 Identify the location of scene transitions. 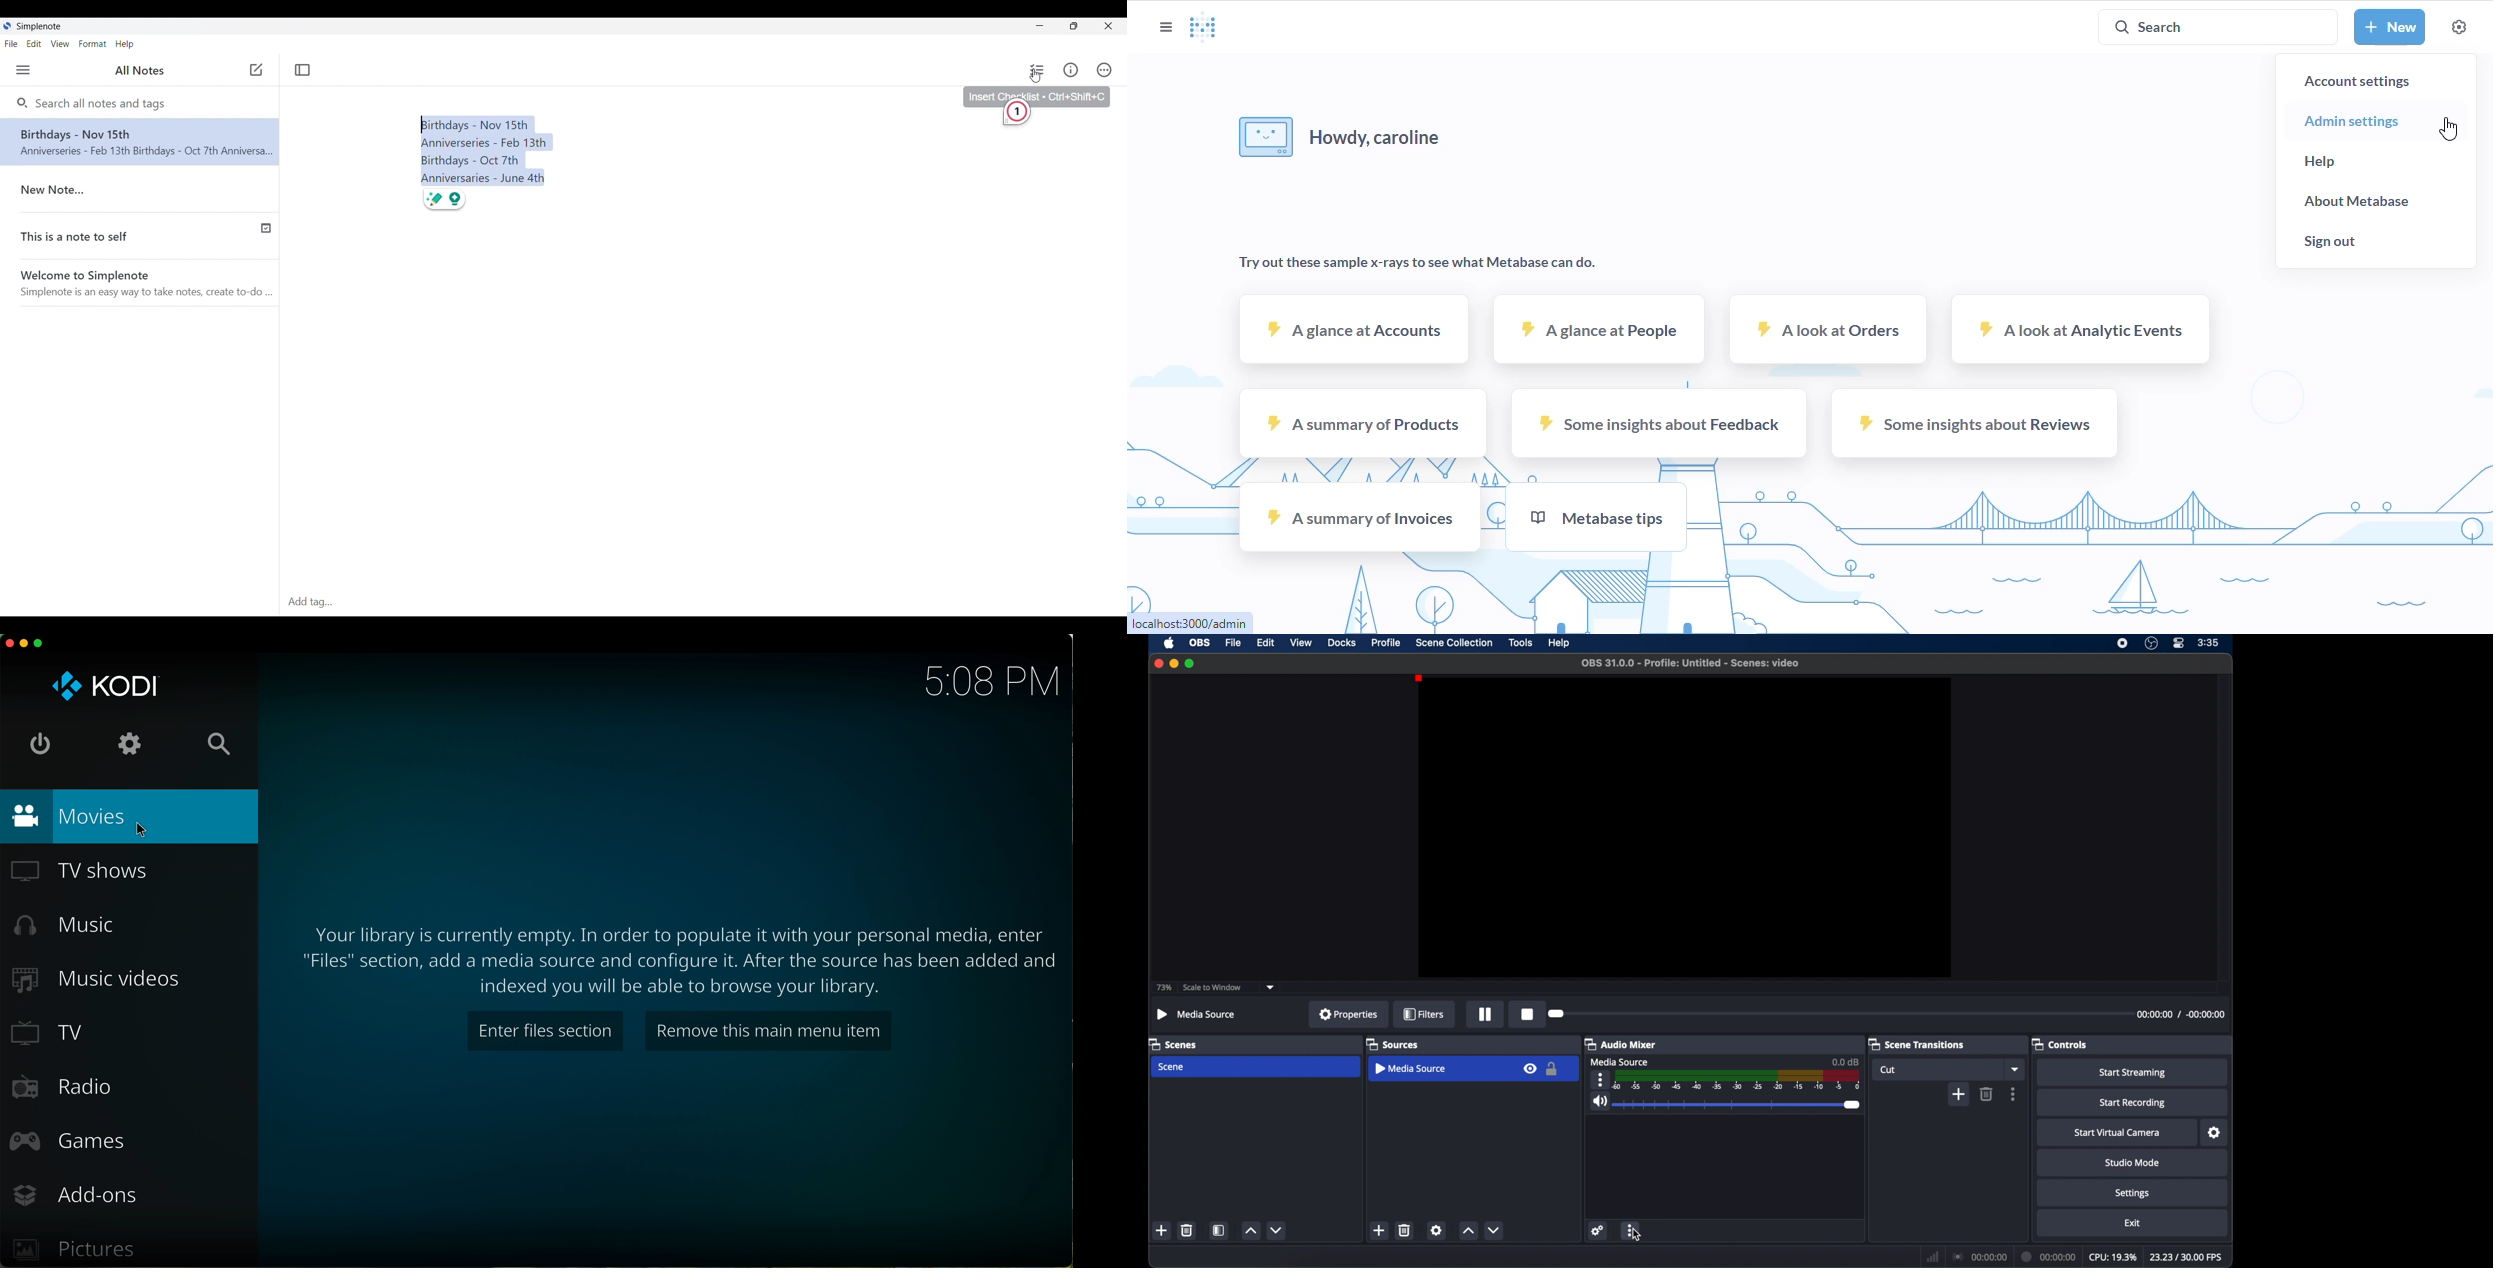
(1916, 1044).